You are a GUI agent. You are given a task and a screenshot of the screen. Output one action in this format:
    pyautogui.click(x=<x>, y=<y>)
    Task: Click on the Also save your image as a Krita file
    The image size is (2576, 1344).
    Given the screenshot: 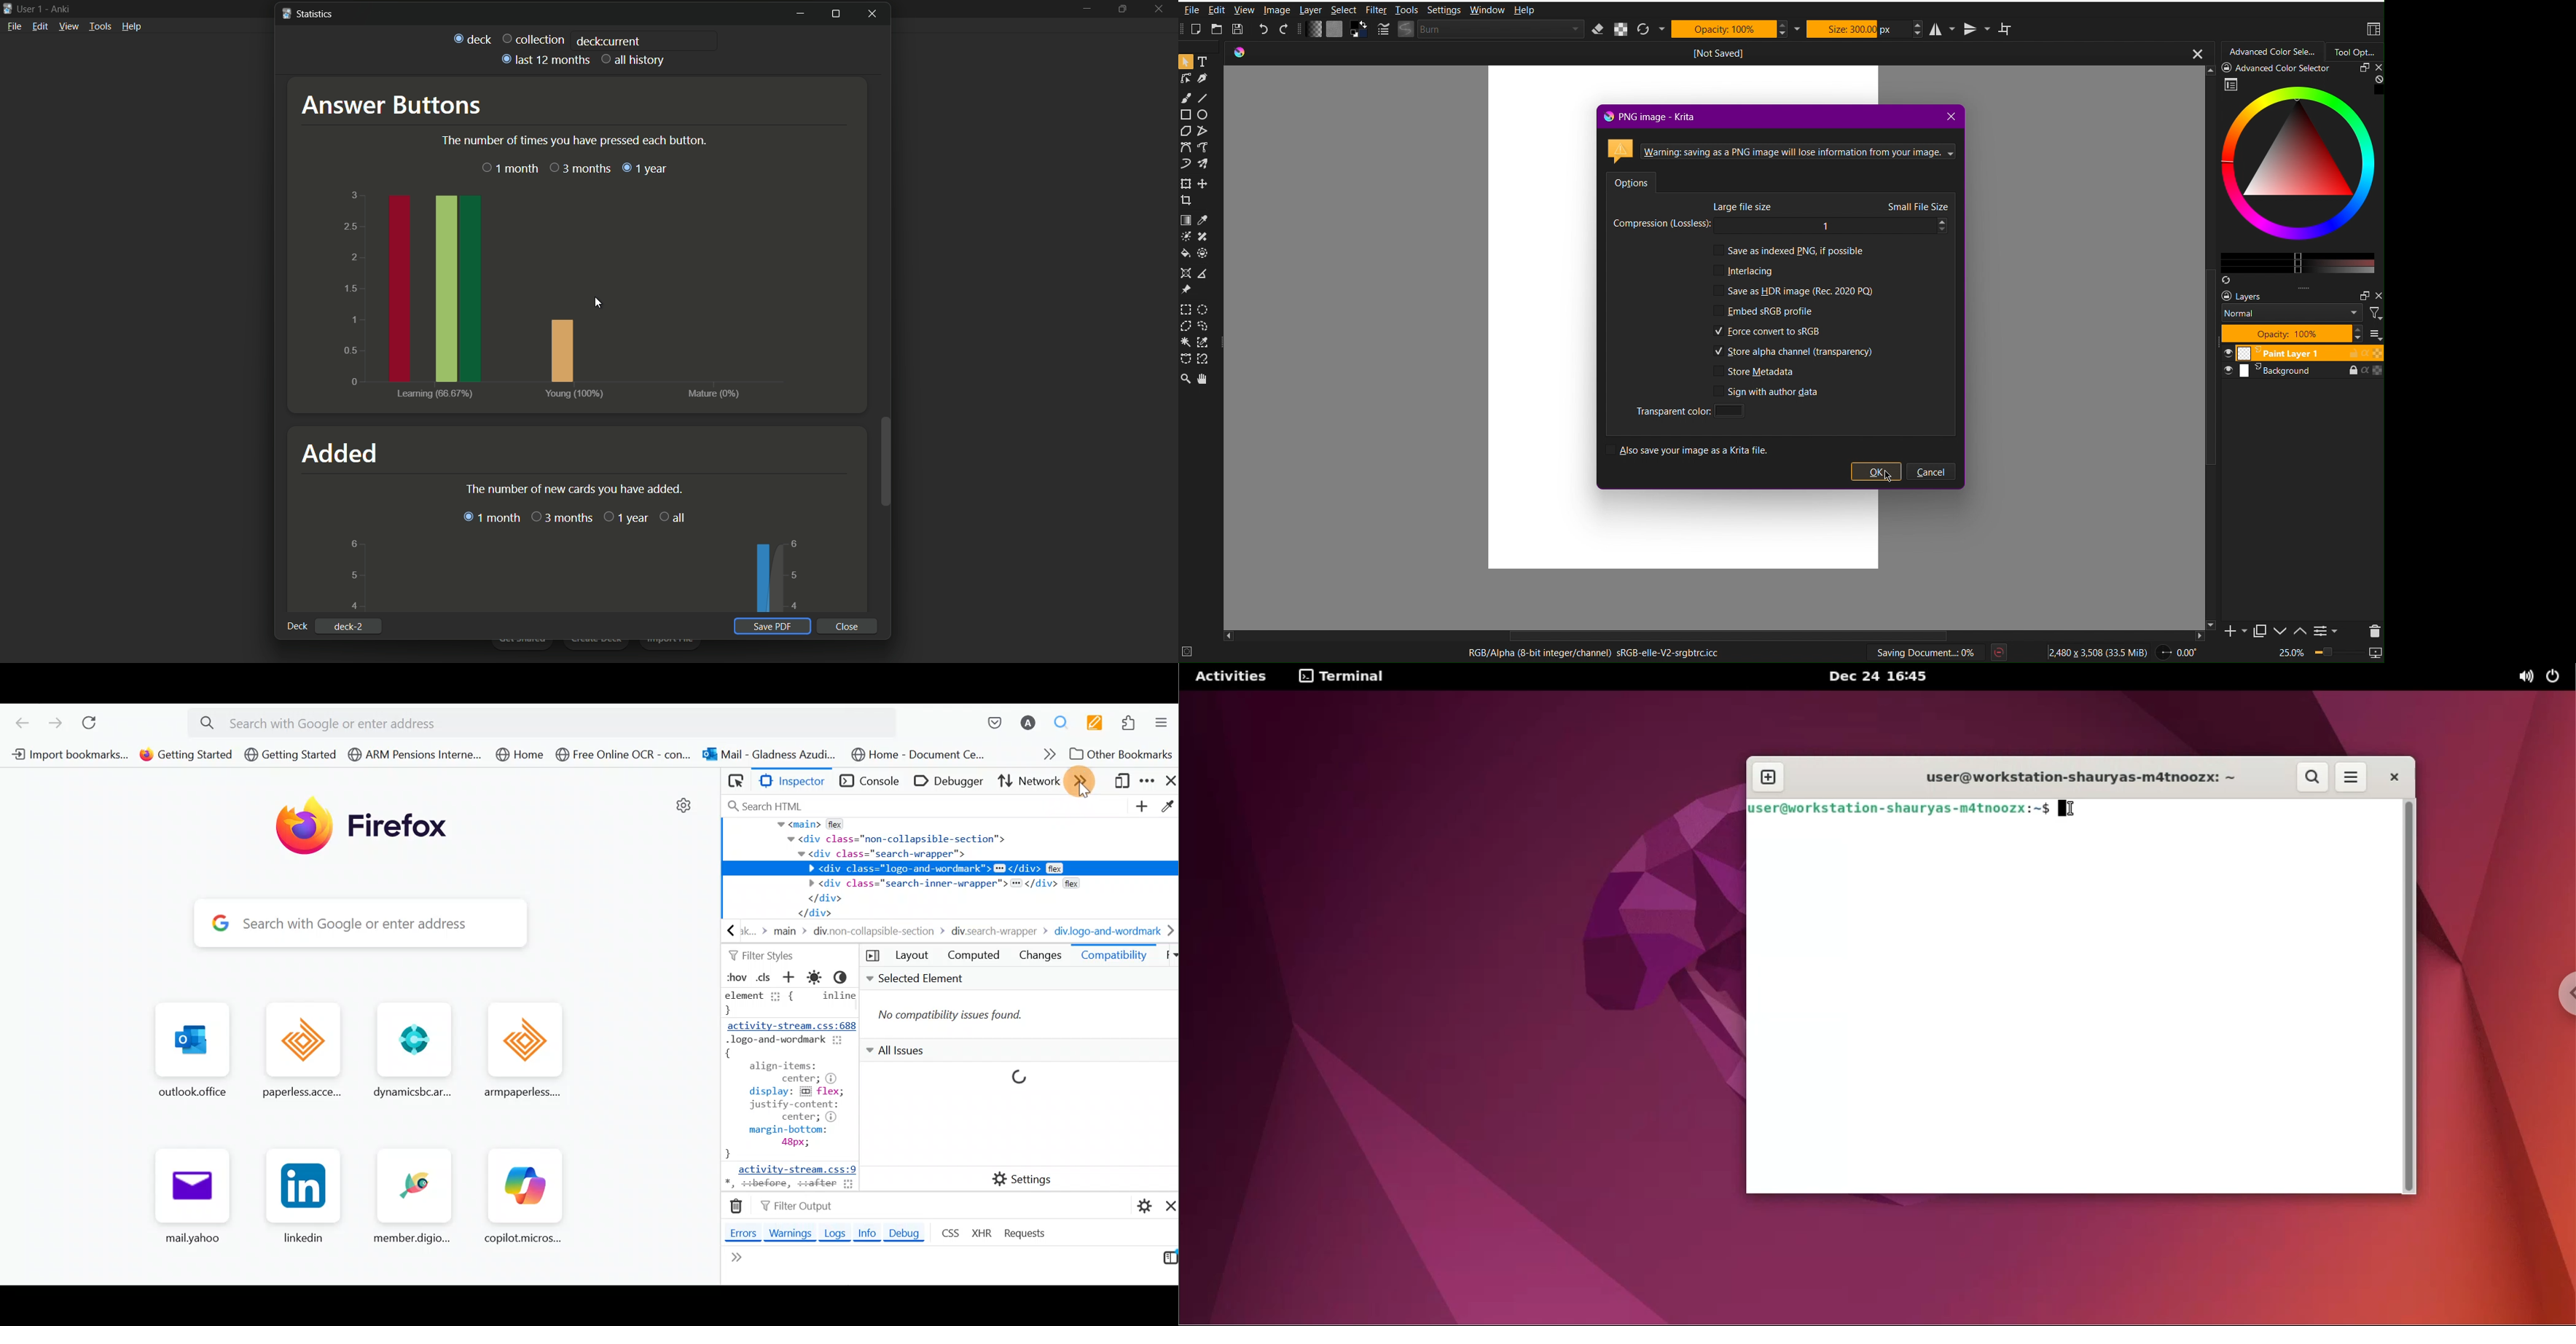 What is the action you would take?
    pyautogui.click(x=1691, y=448)
    